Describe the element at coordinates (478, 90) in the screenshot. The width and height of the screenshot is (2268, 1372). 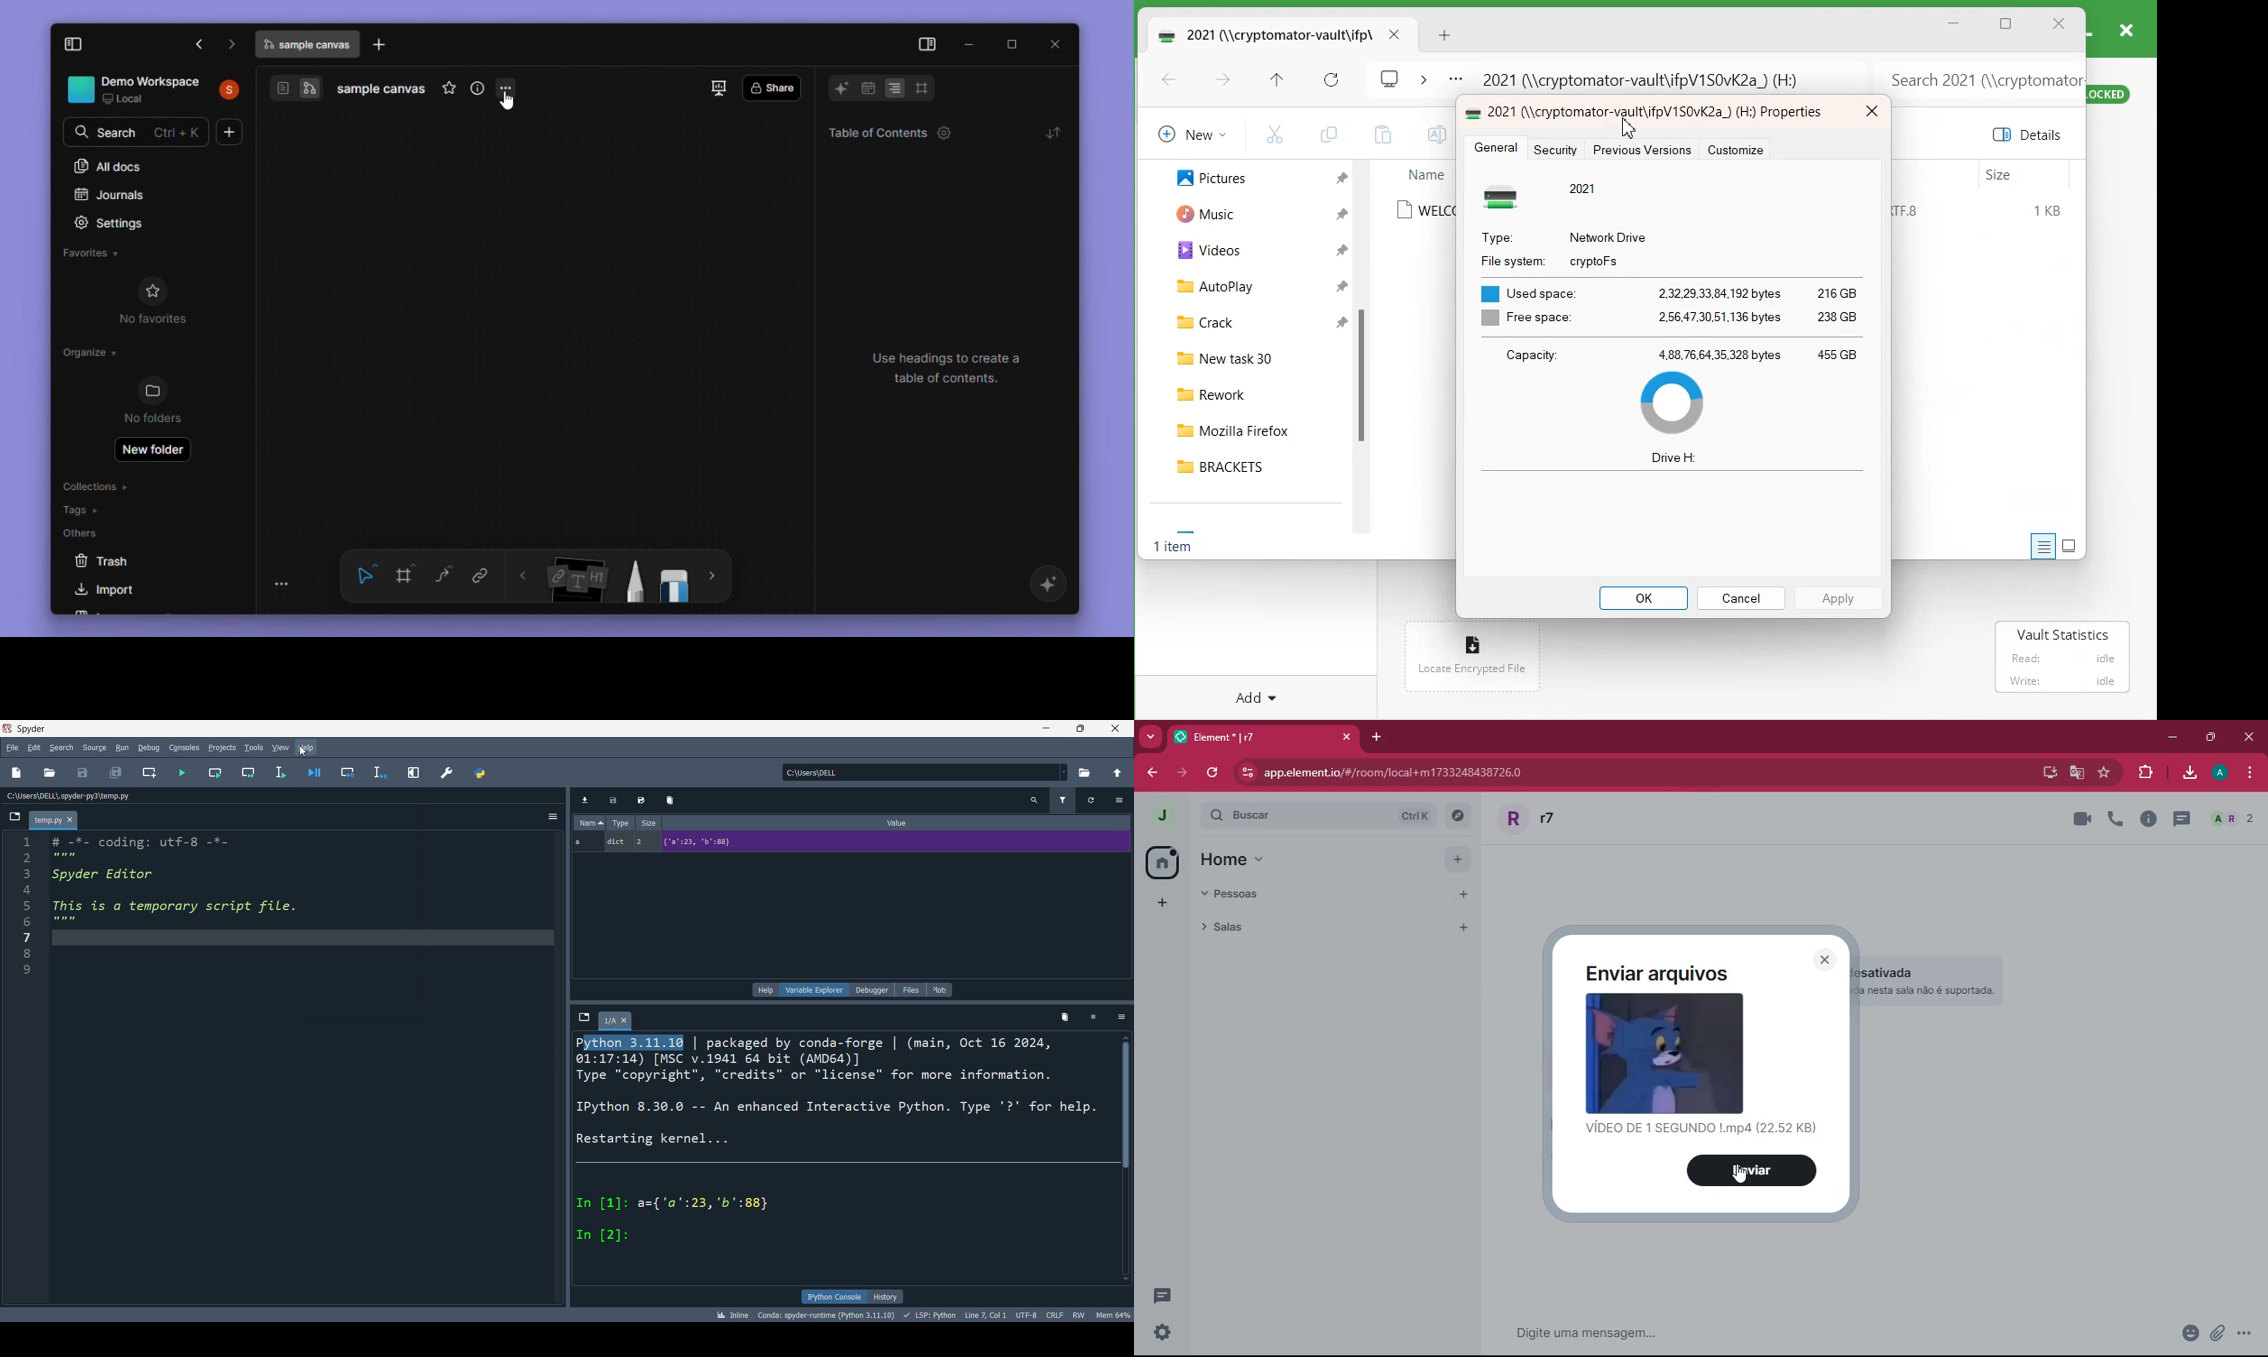
I see `info` at that location.